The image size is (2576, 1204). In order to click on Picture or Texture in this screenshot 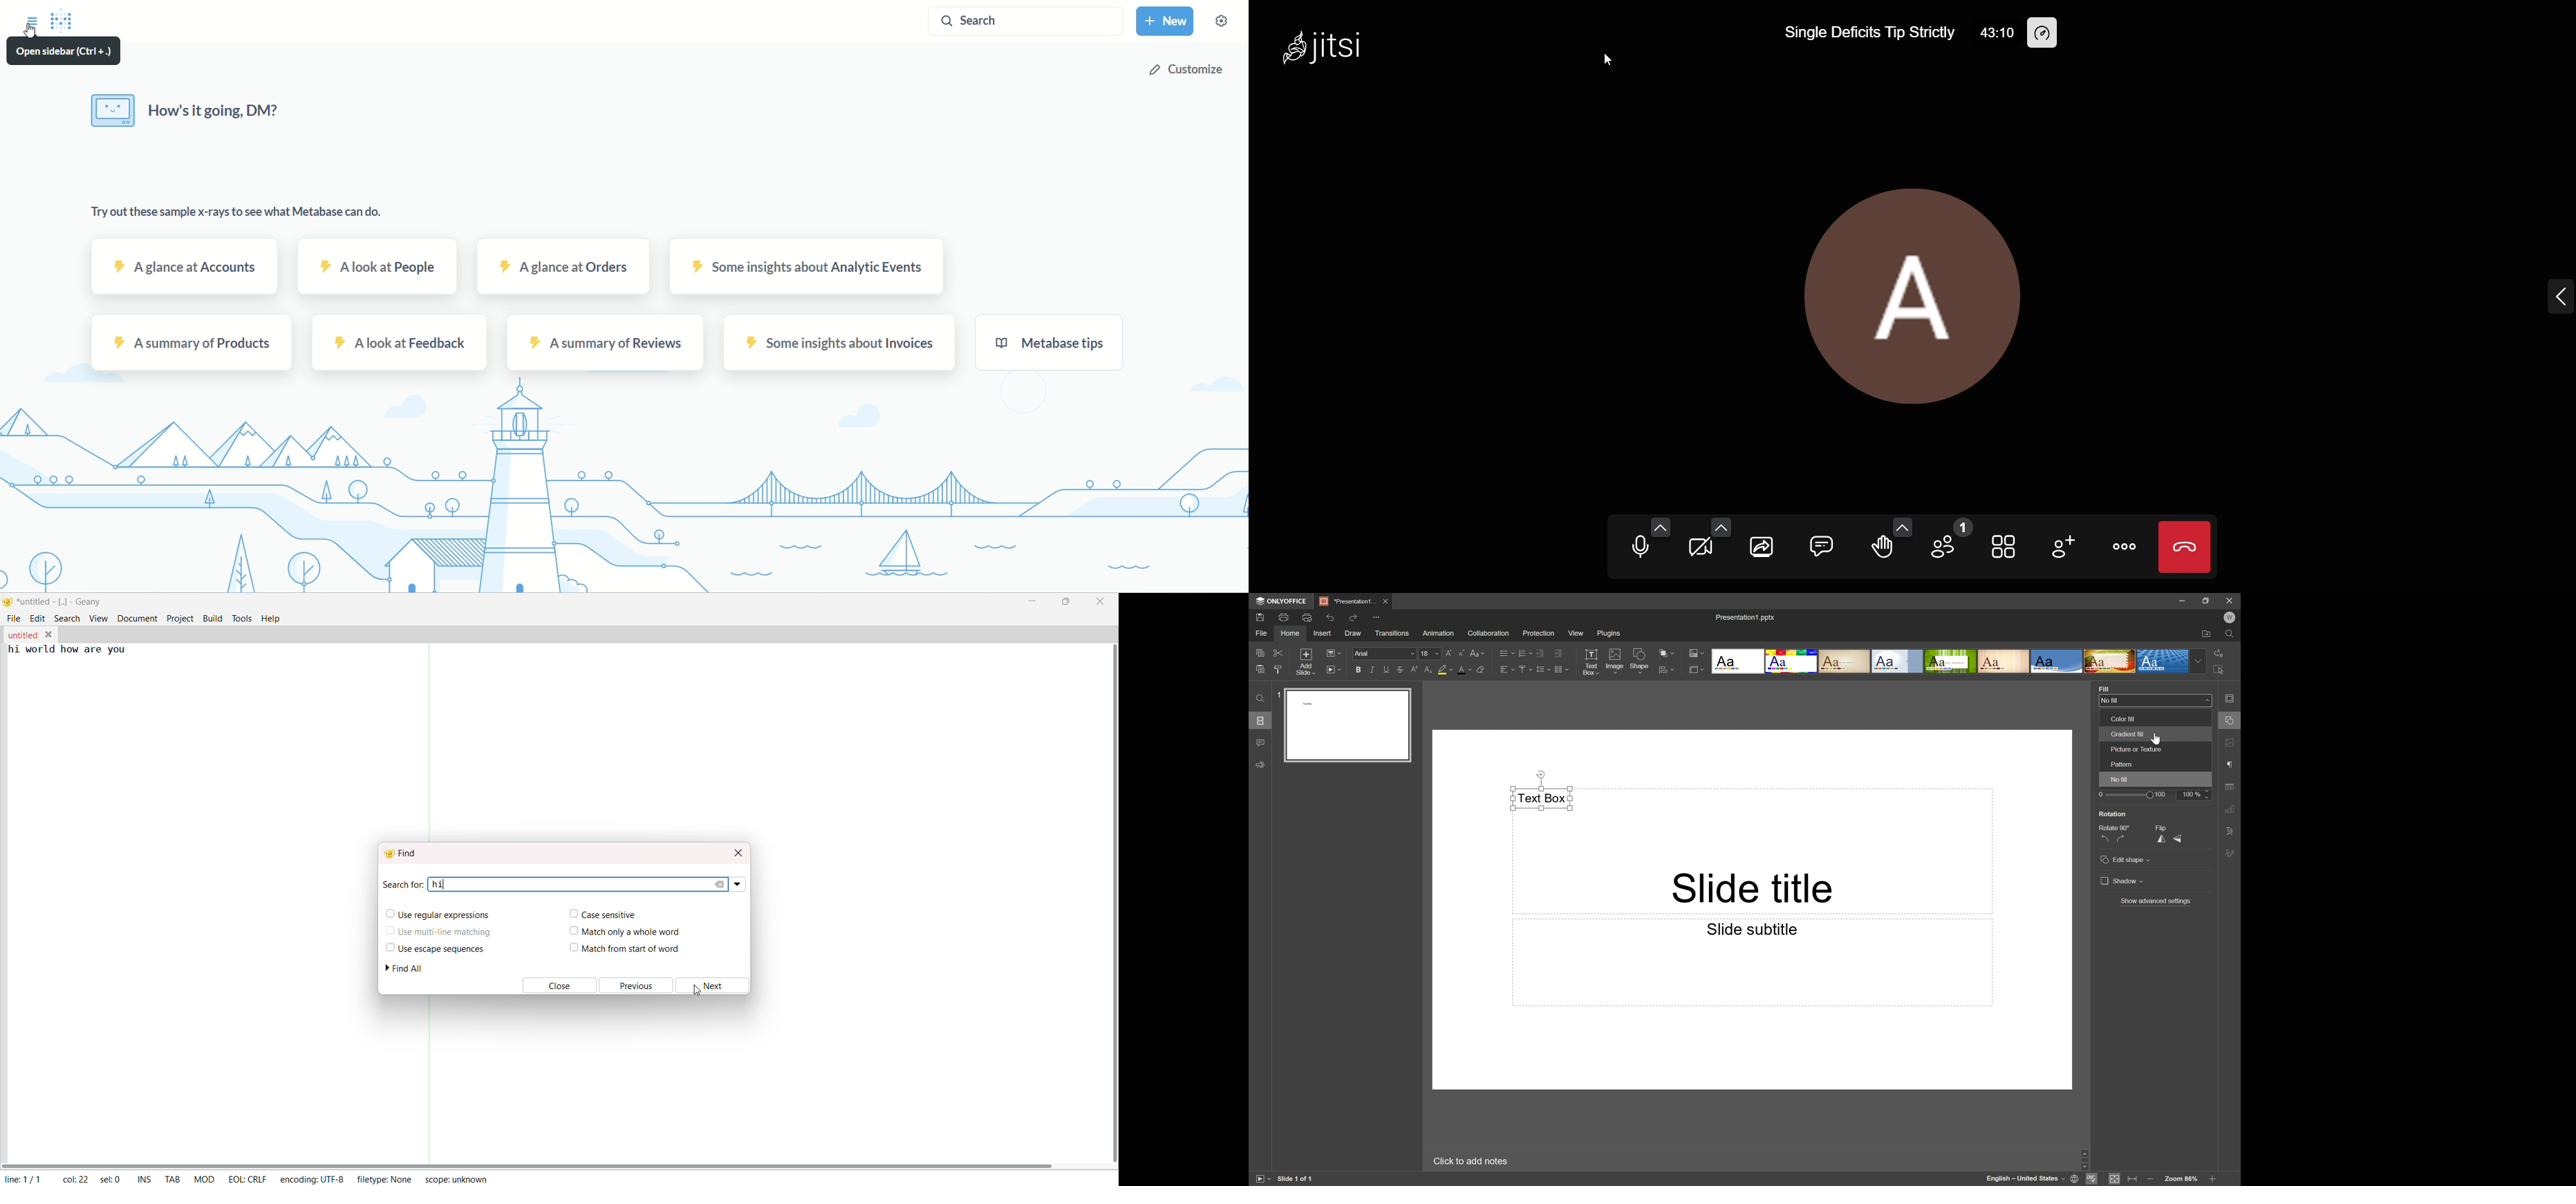, I will do `click(2135, 750)`.